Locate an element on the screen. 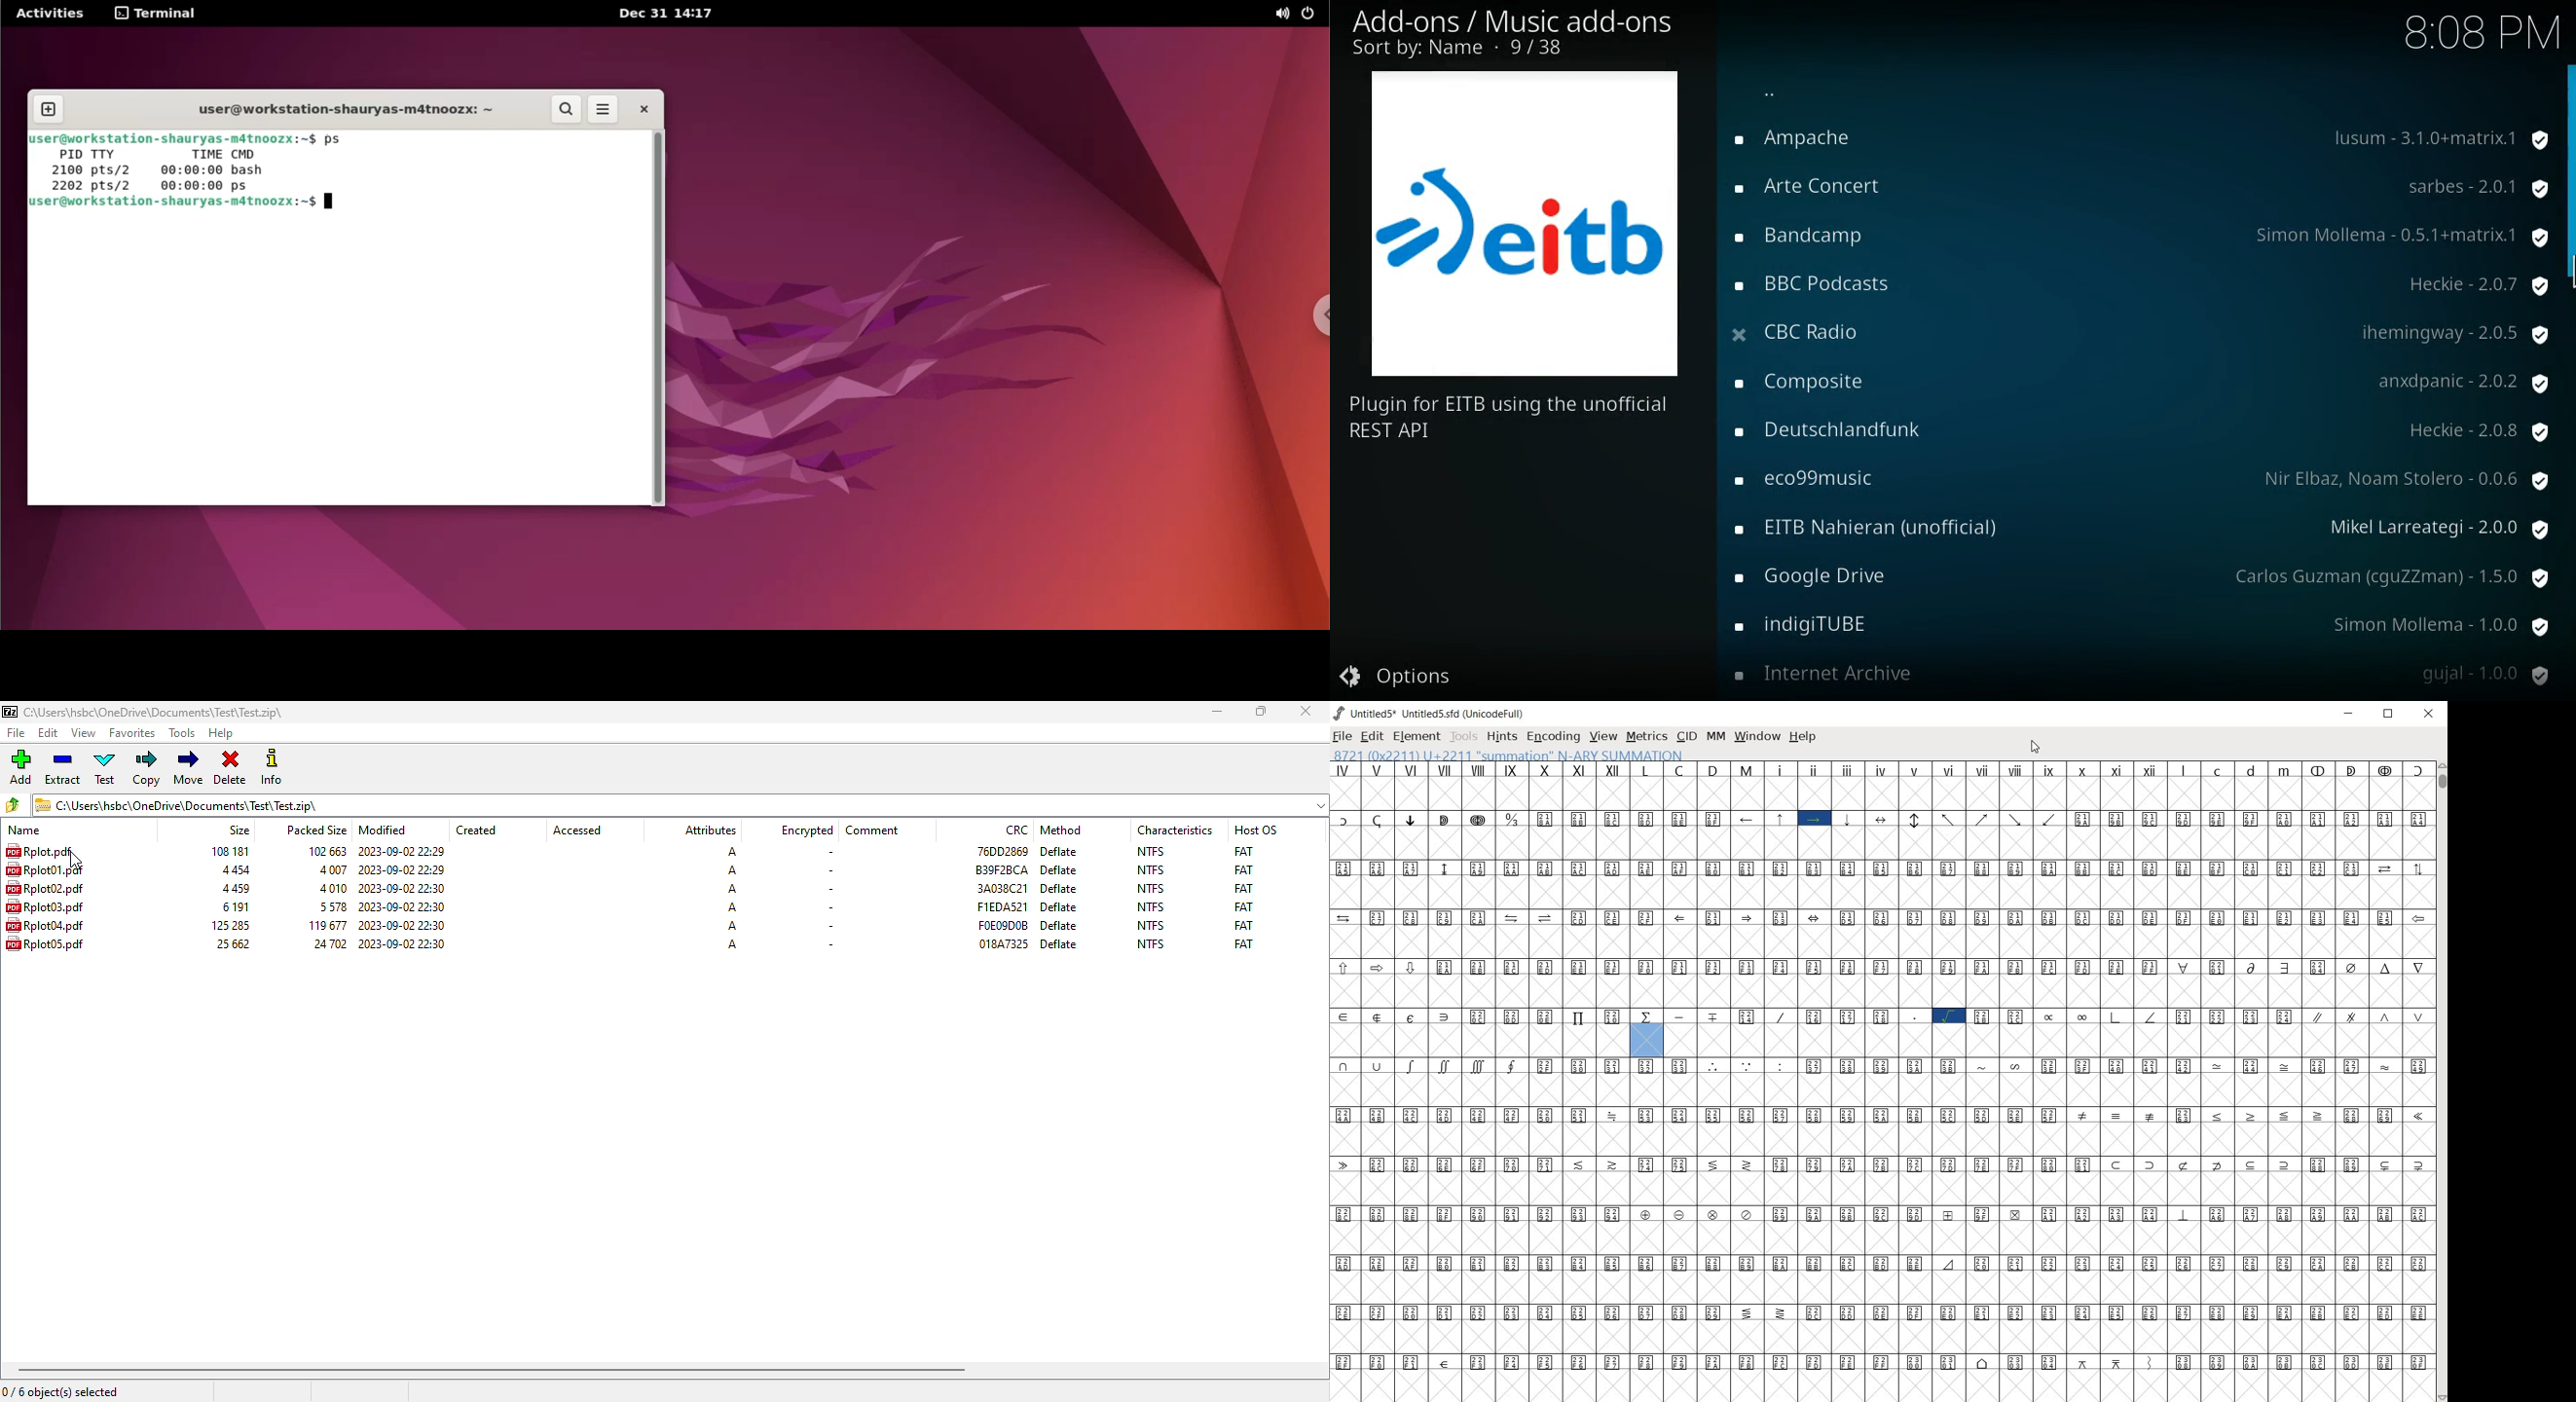 The image size is (2576, 1428). provide is located at coordinates (2475, 285).